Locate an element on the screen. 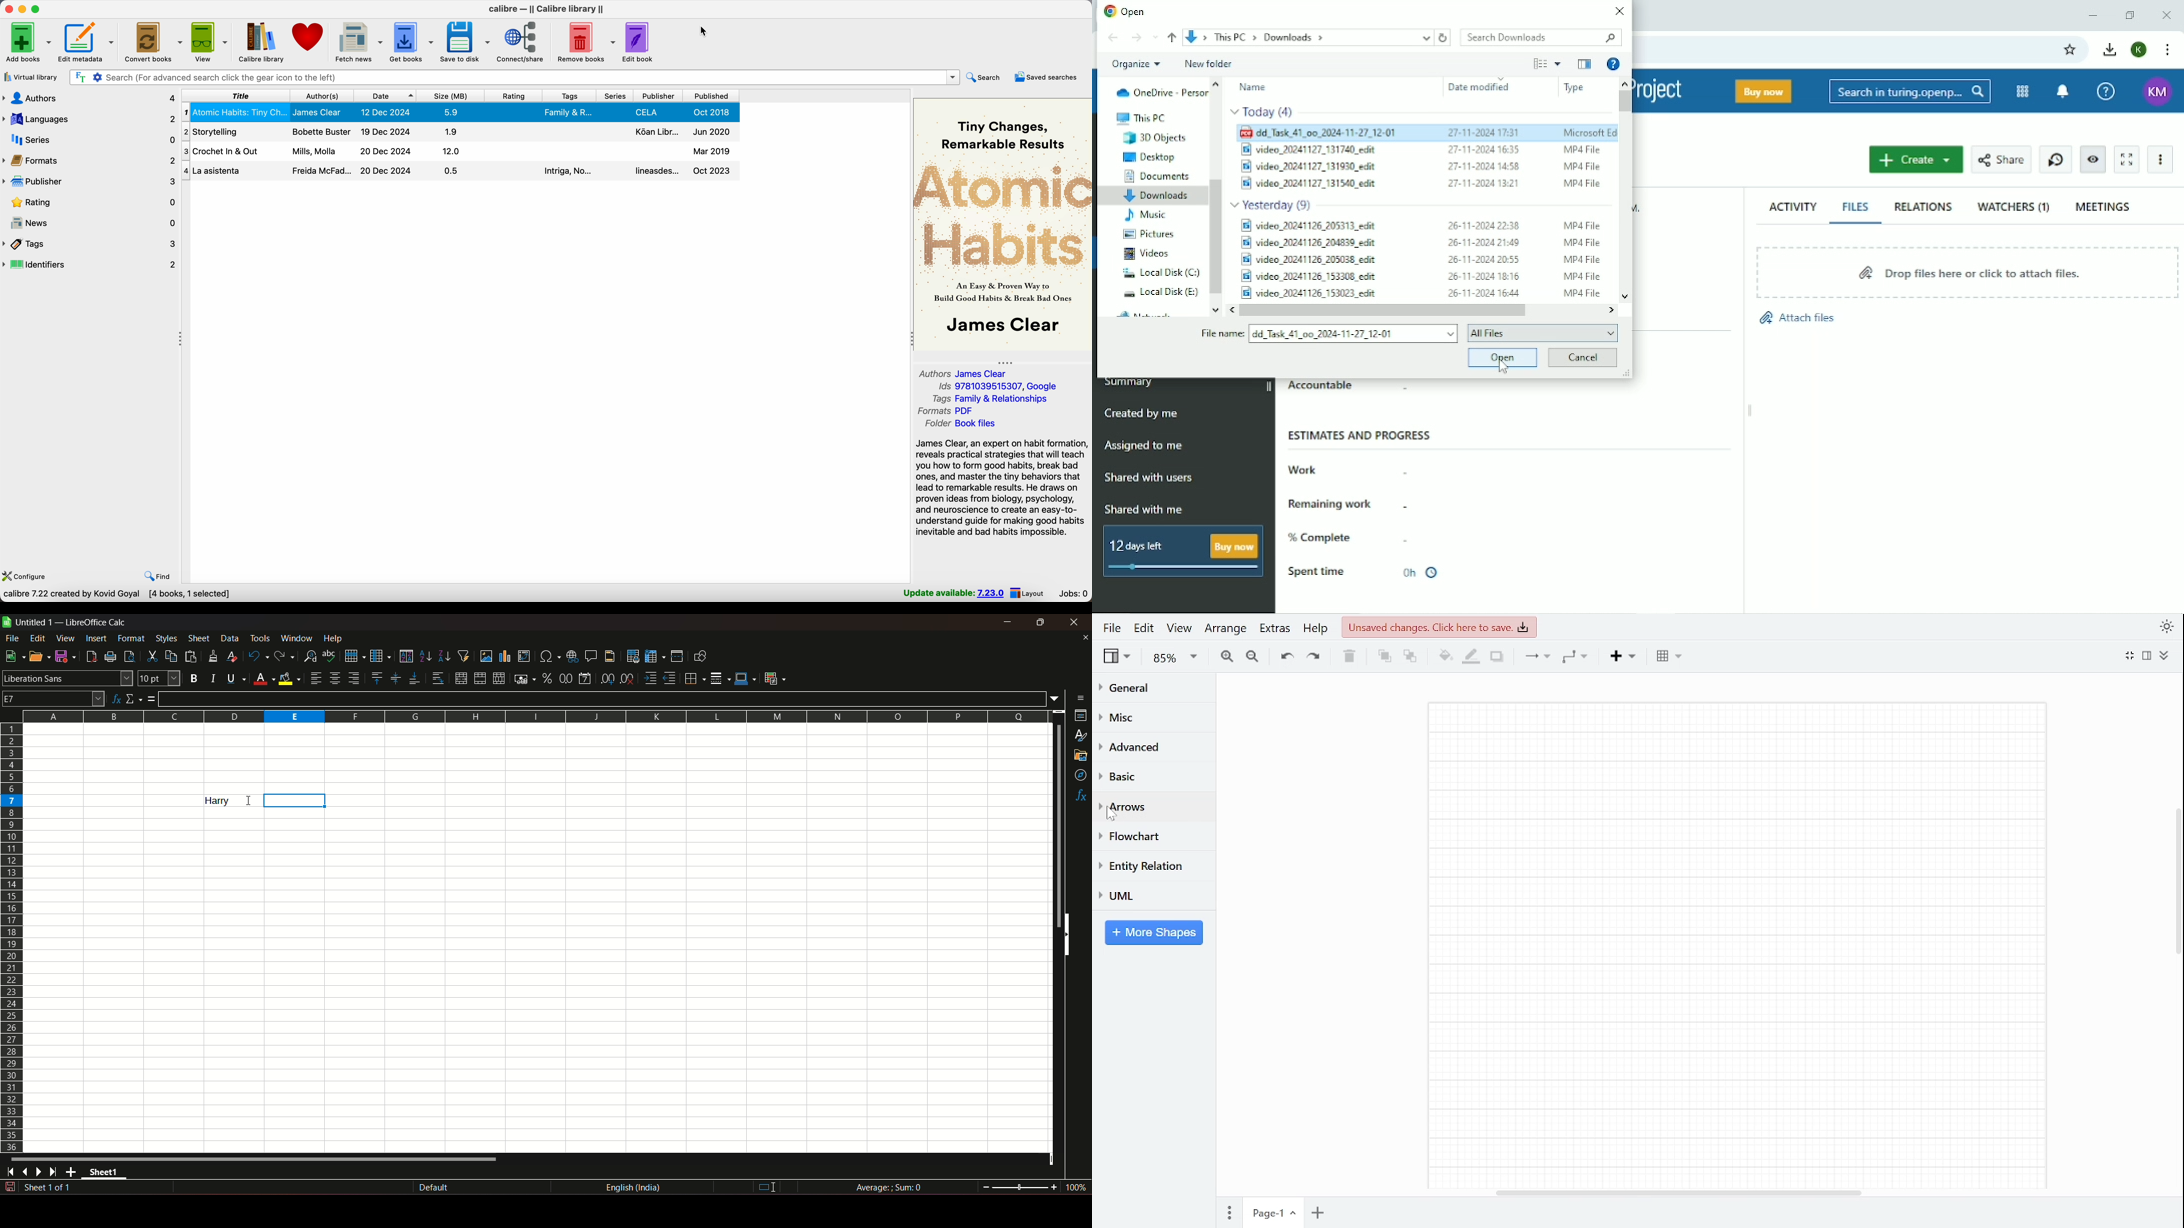 Image resolution: width=2184 pixels, height=1232 pixels. scroll right is located at coordinates (1613, 309).